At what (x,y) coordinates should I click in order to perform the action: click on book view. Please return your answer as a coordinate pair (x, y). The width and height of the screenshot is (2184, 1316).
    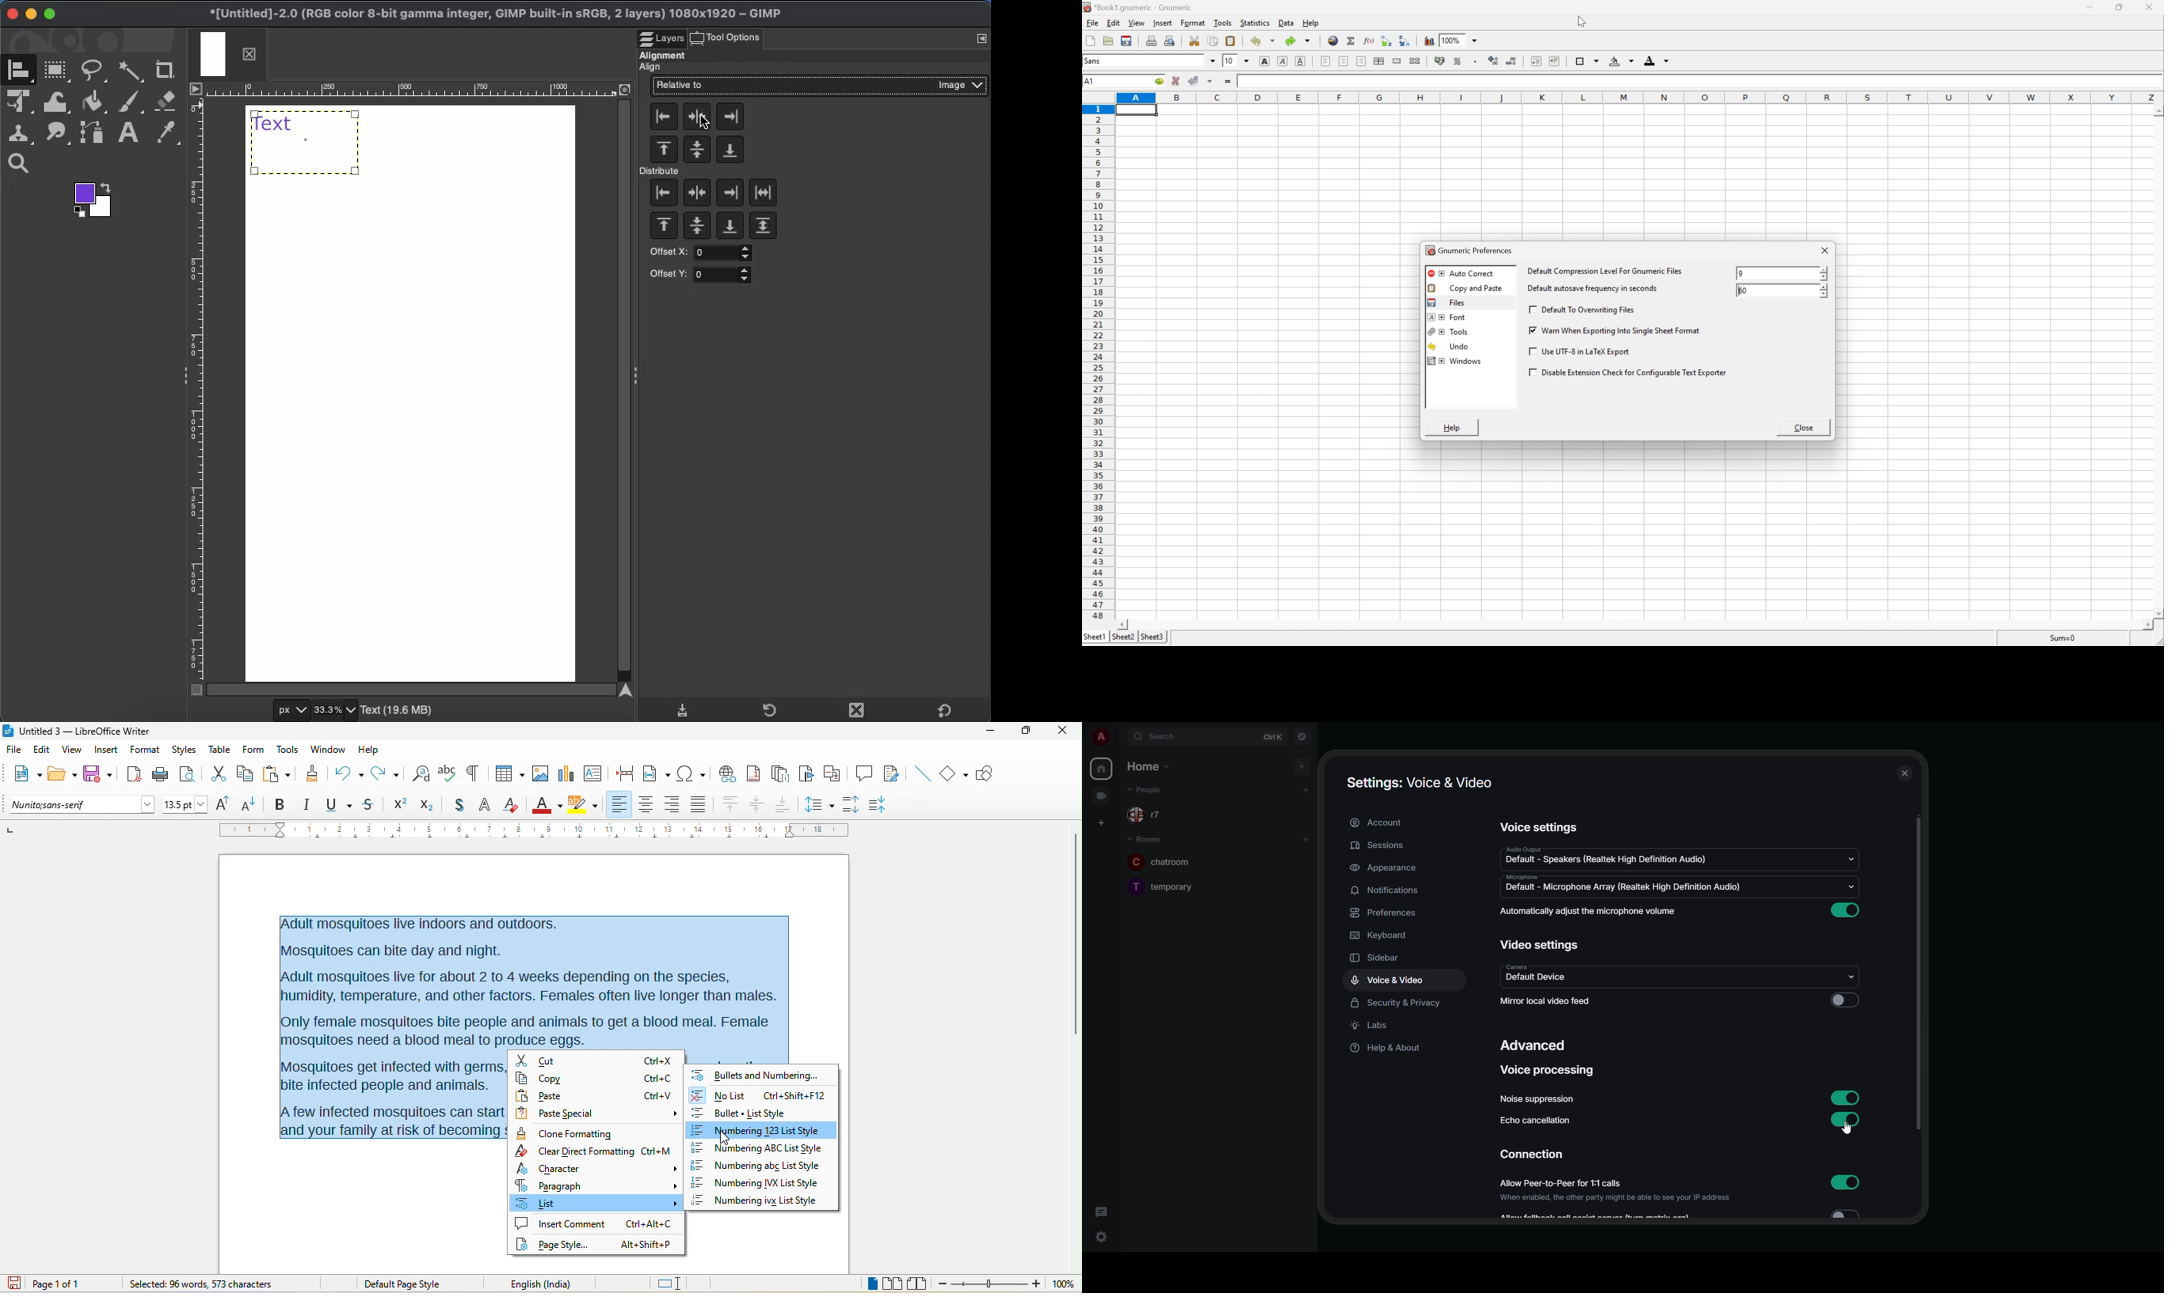
    Looking at the image, I should click on (916, 1284).